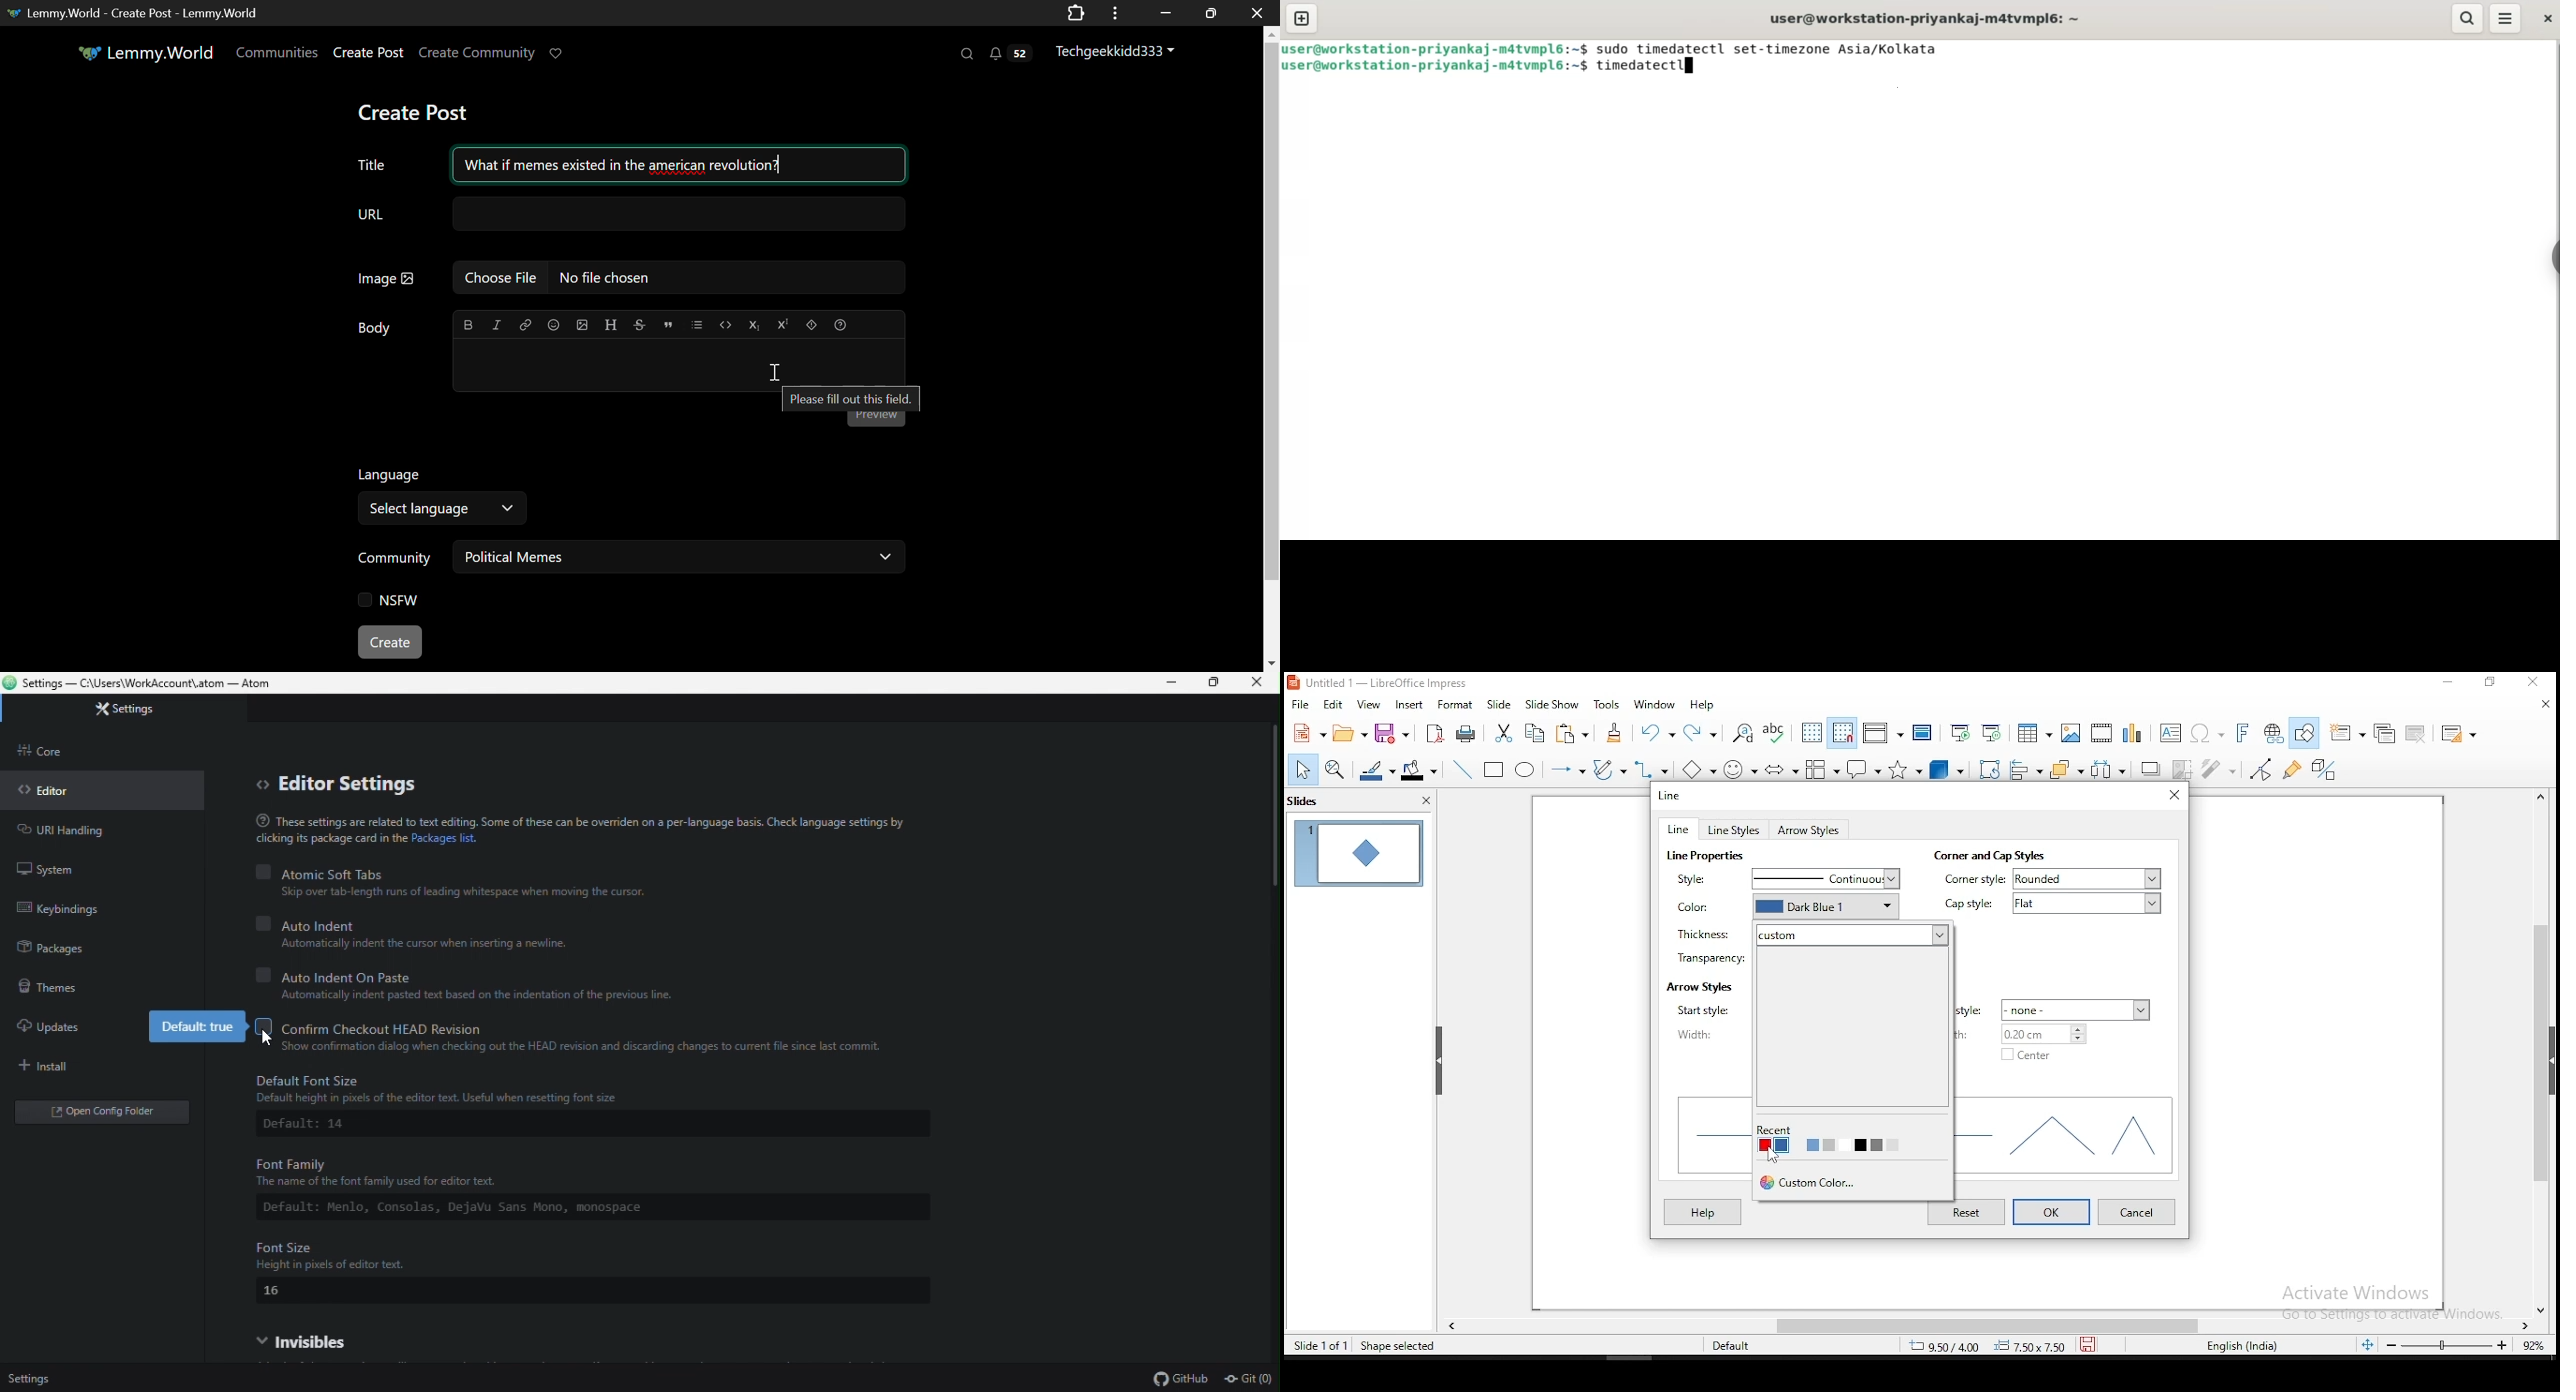 The width and height of the screenshot is (2576, 1400). What do you see at coordinates (1703, 706) in the screenshot?
I see `help` at bounding box center [1703, 706].